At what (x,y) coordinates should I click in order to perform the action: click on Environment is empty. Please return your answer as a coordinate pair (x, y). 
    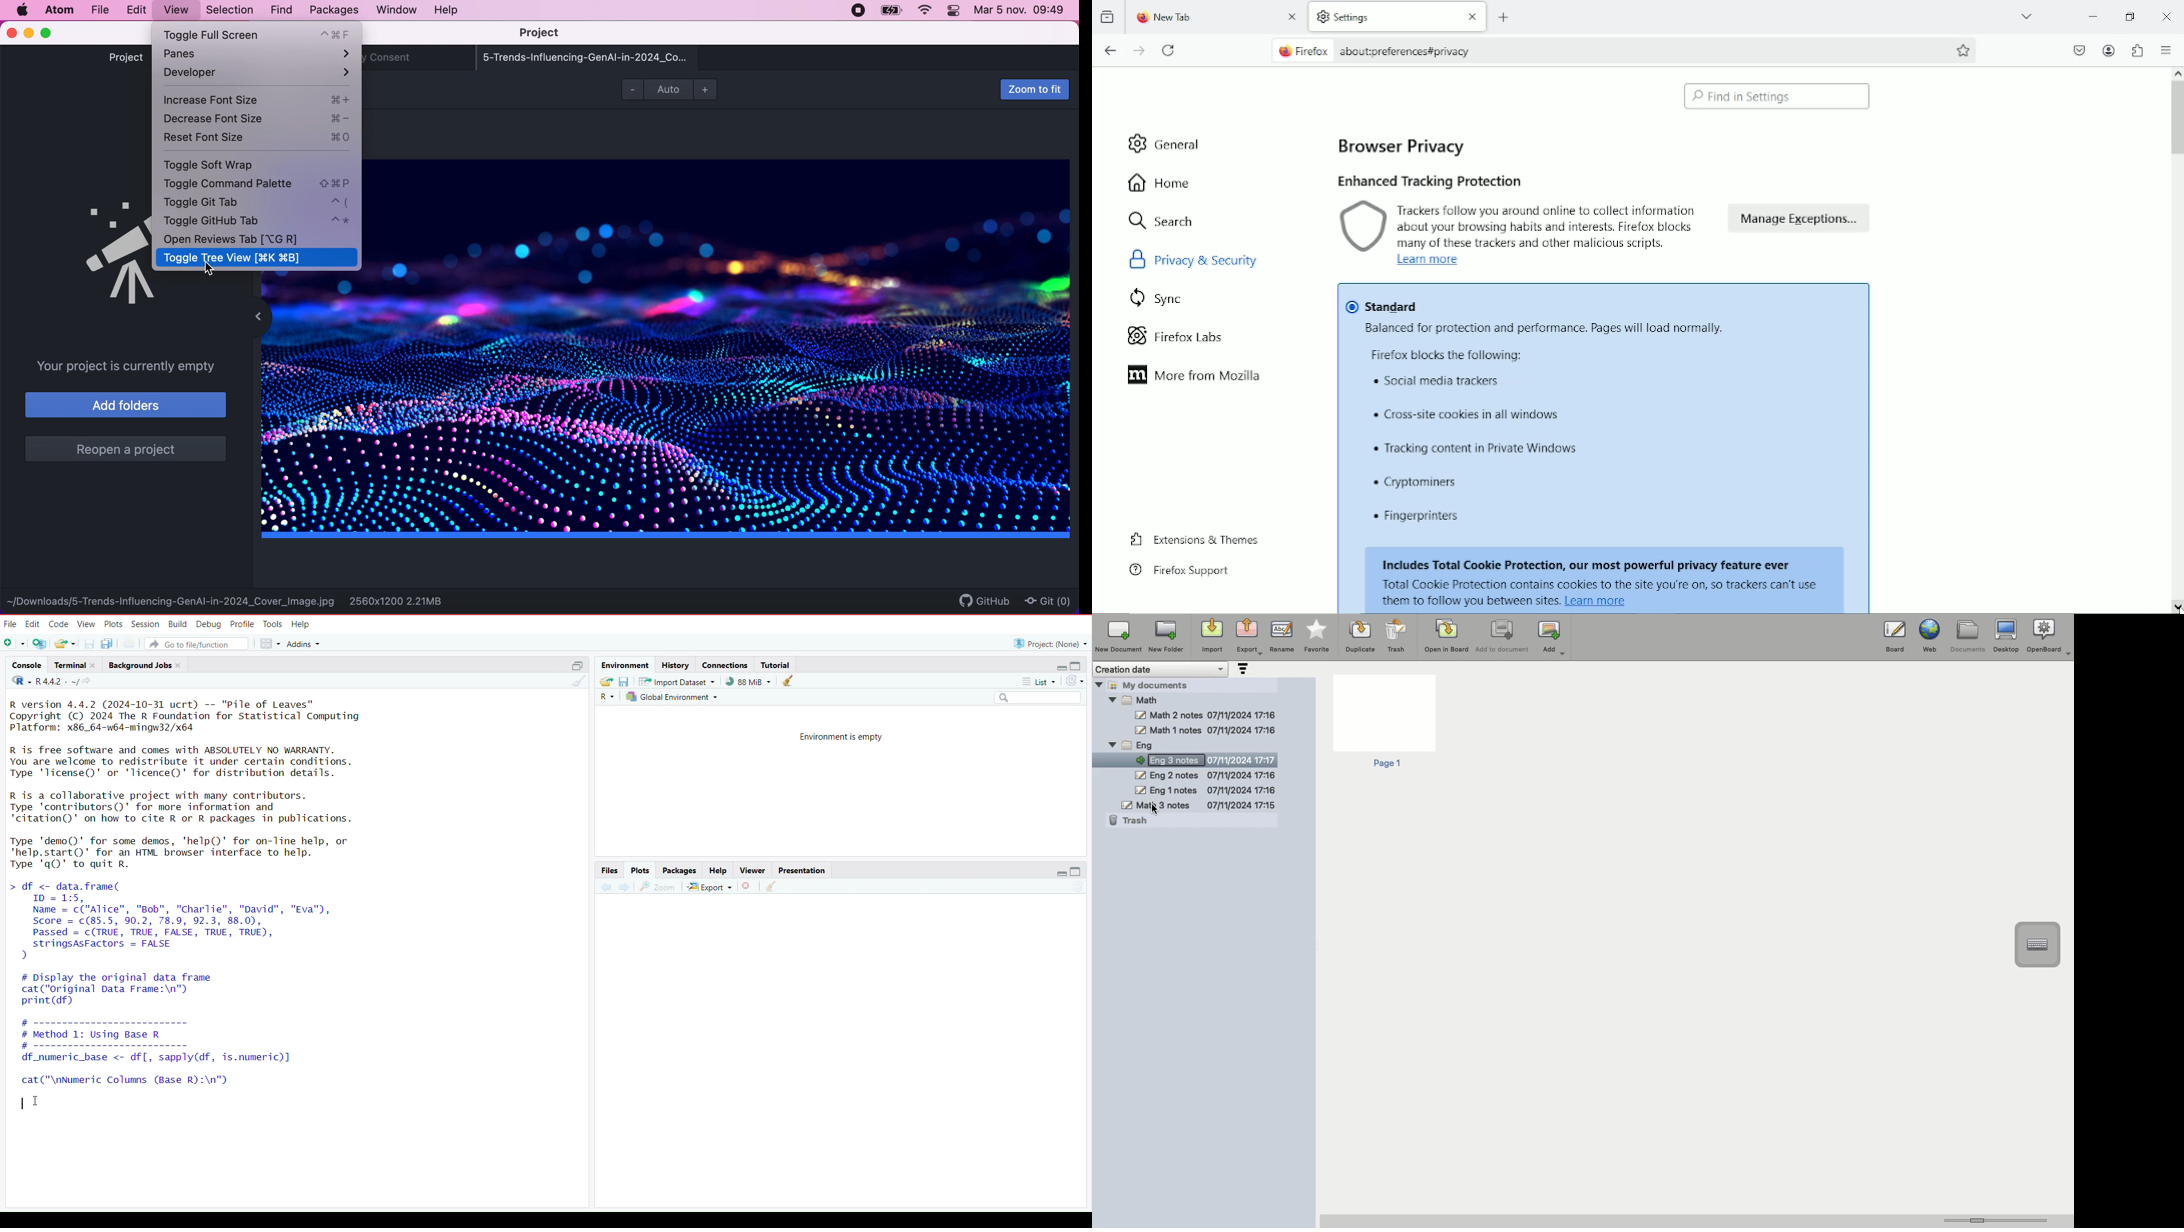
    Looking at the image, I should click on (840, 739).